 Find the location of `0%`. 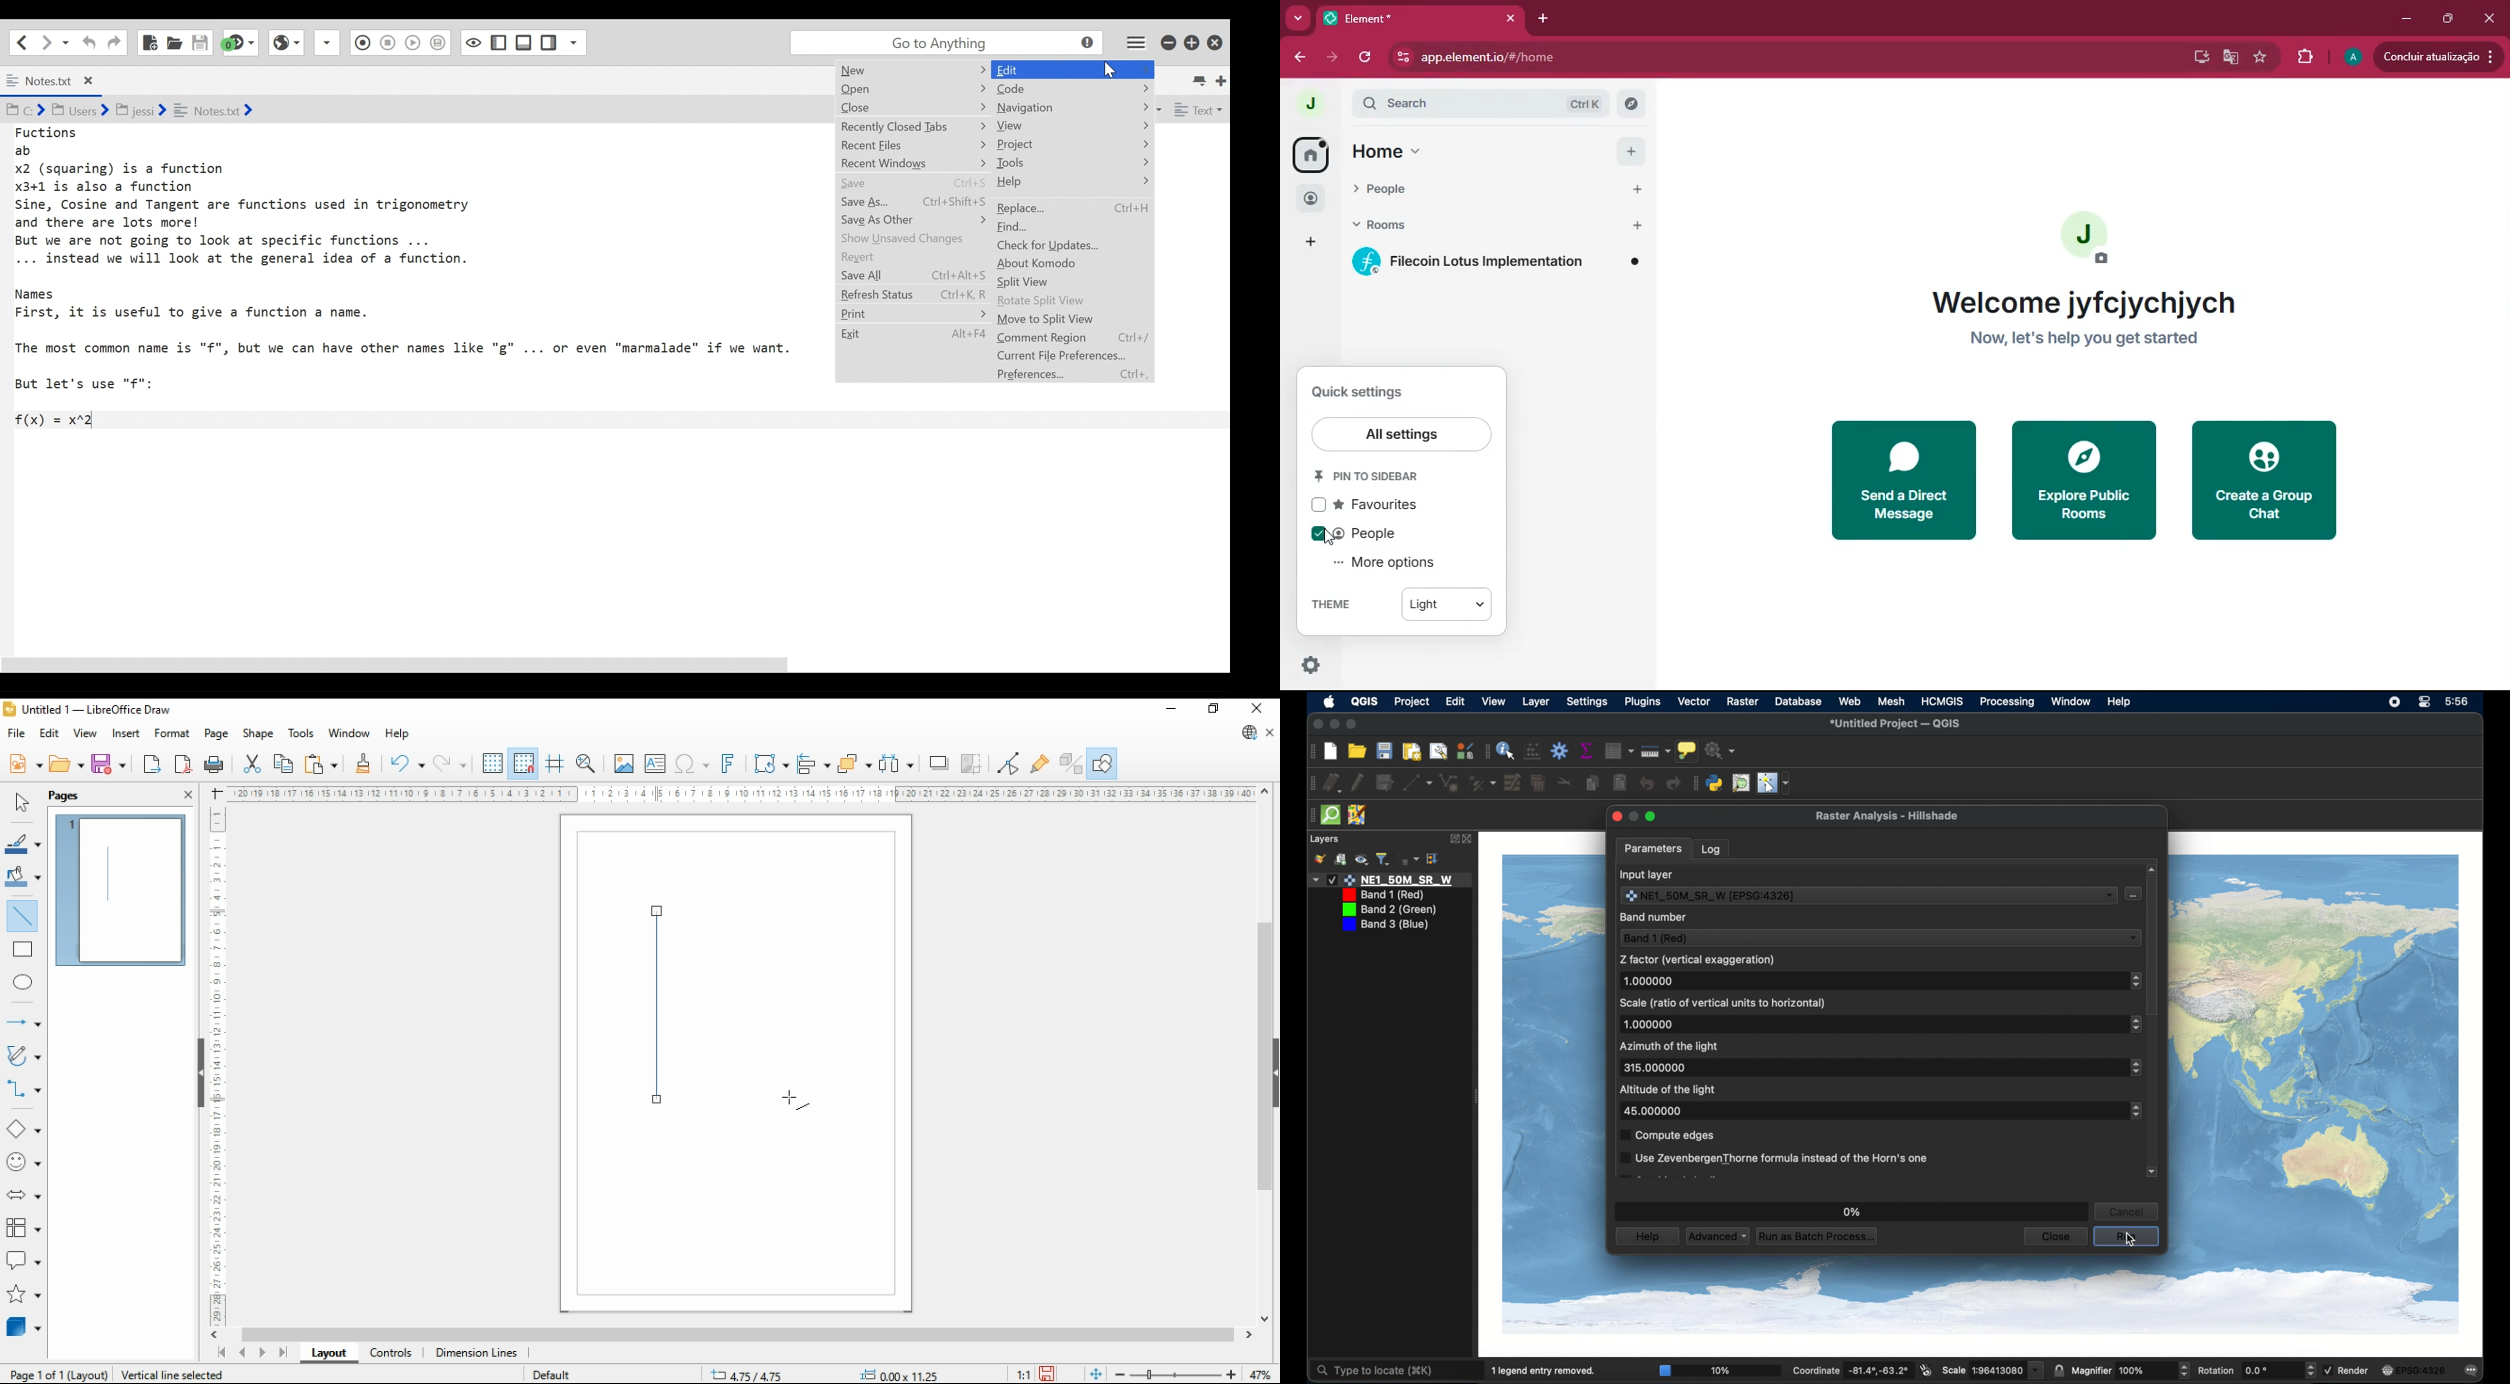

0% is located at coordinates (1852, 1211).